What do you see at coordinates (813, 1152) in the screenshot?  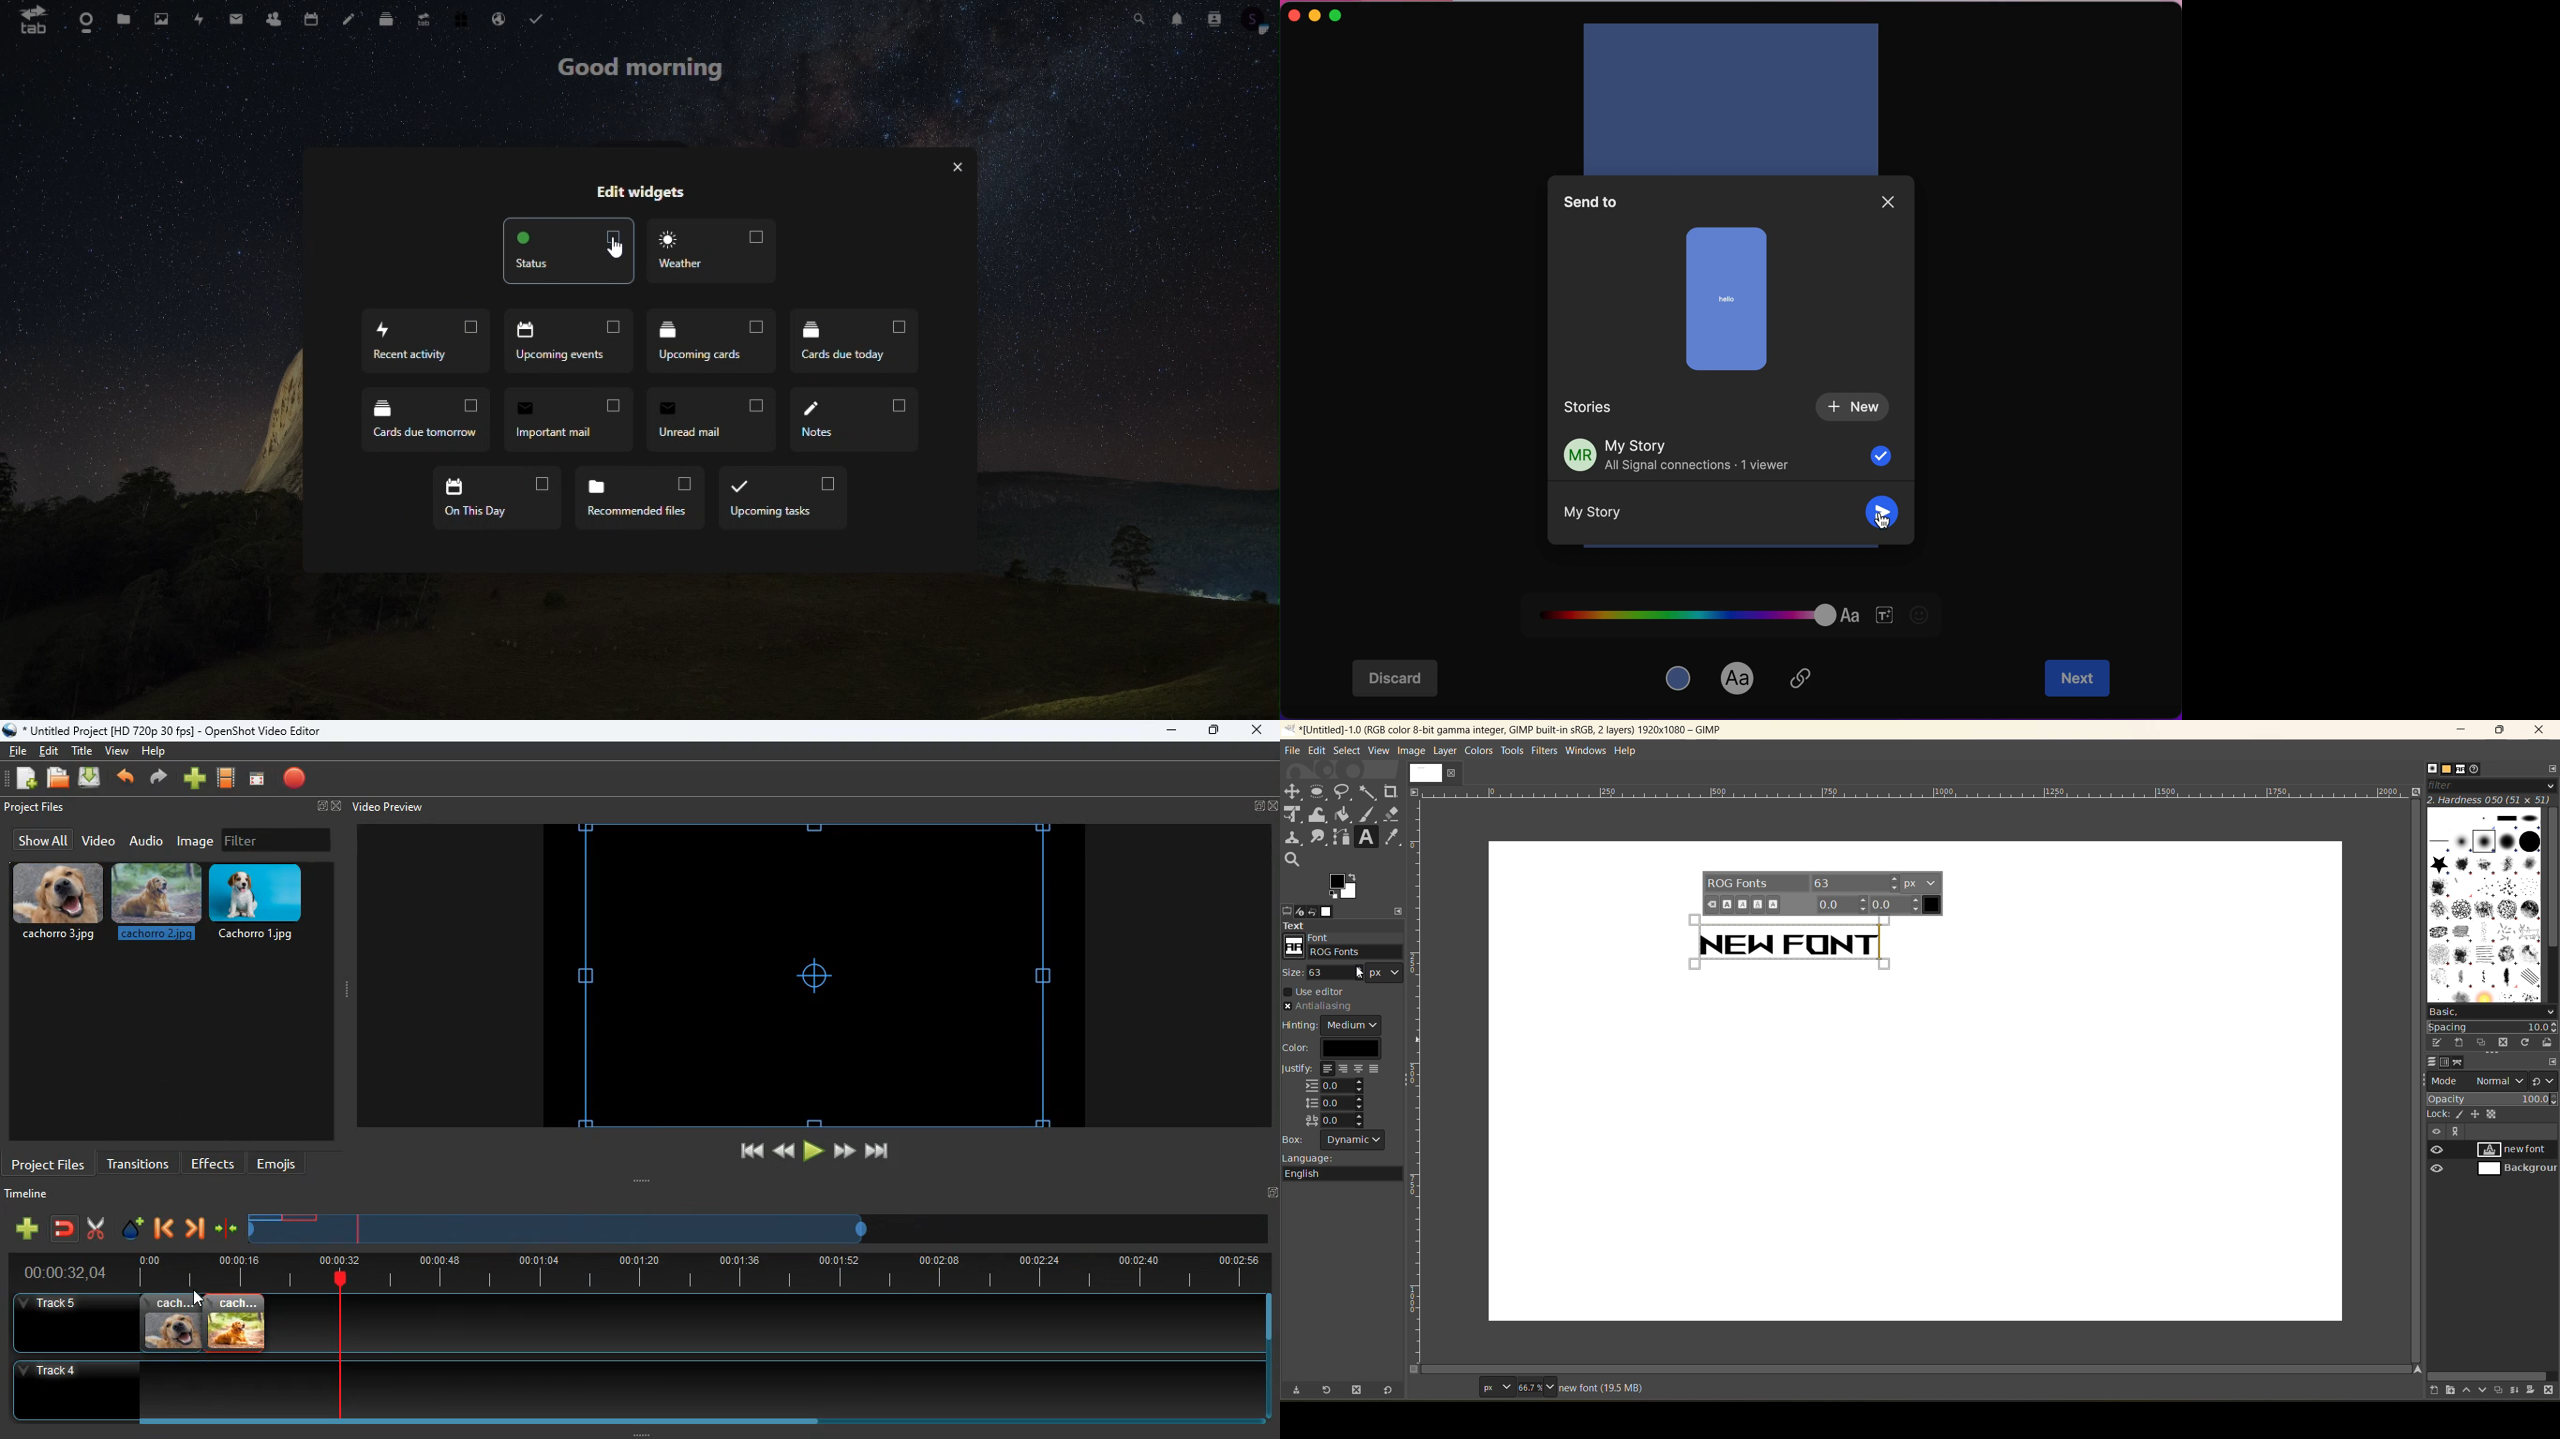 I see `play` at bounding box center [813, 1152].